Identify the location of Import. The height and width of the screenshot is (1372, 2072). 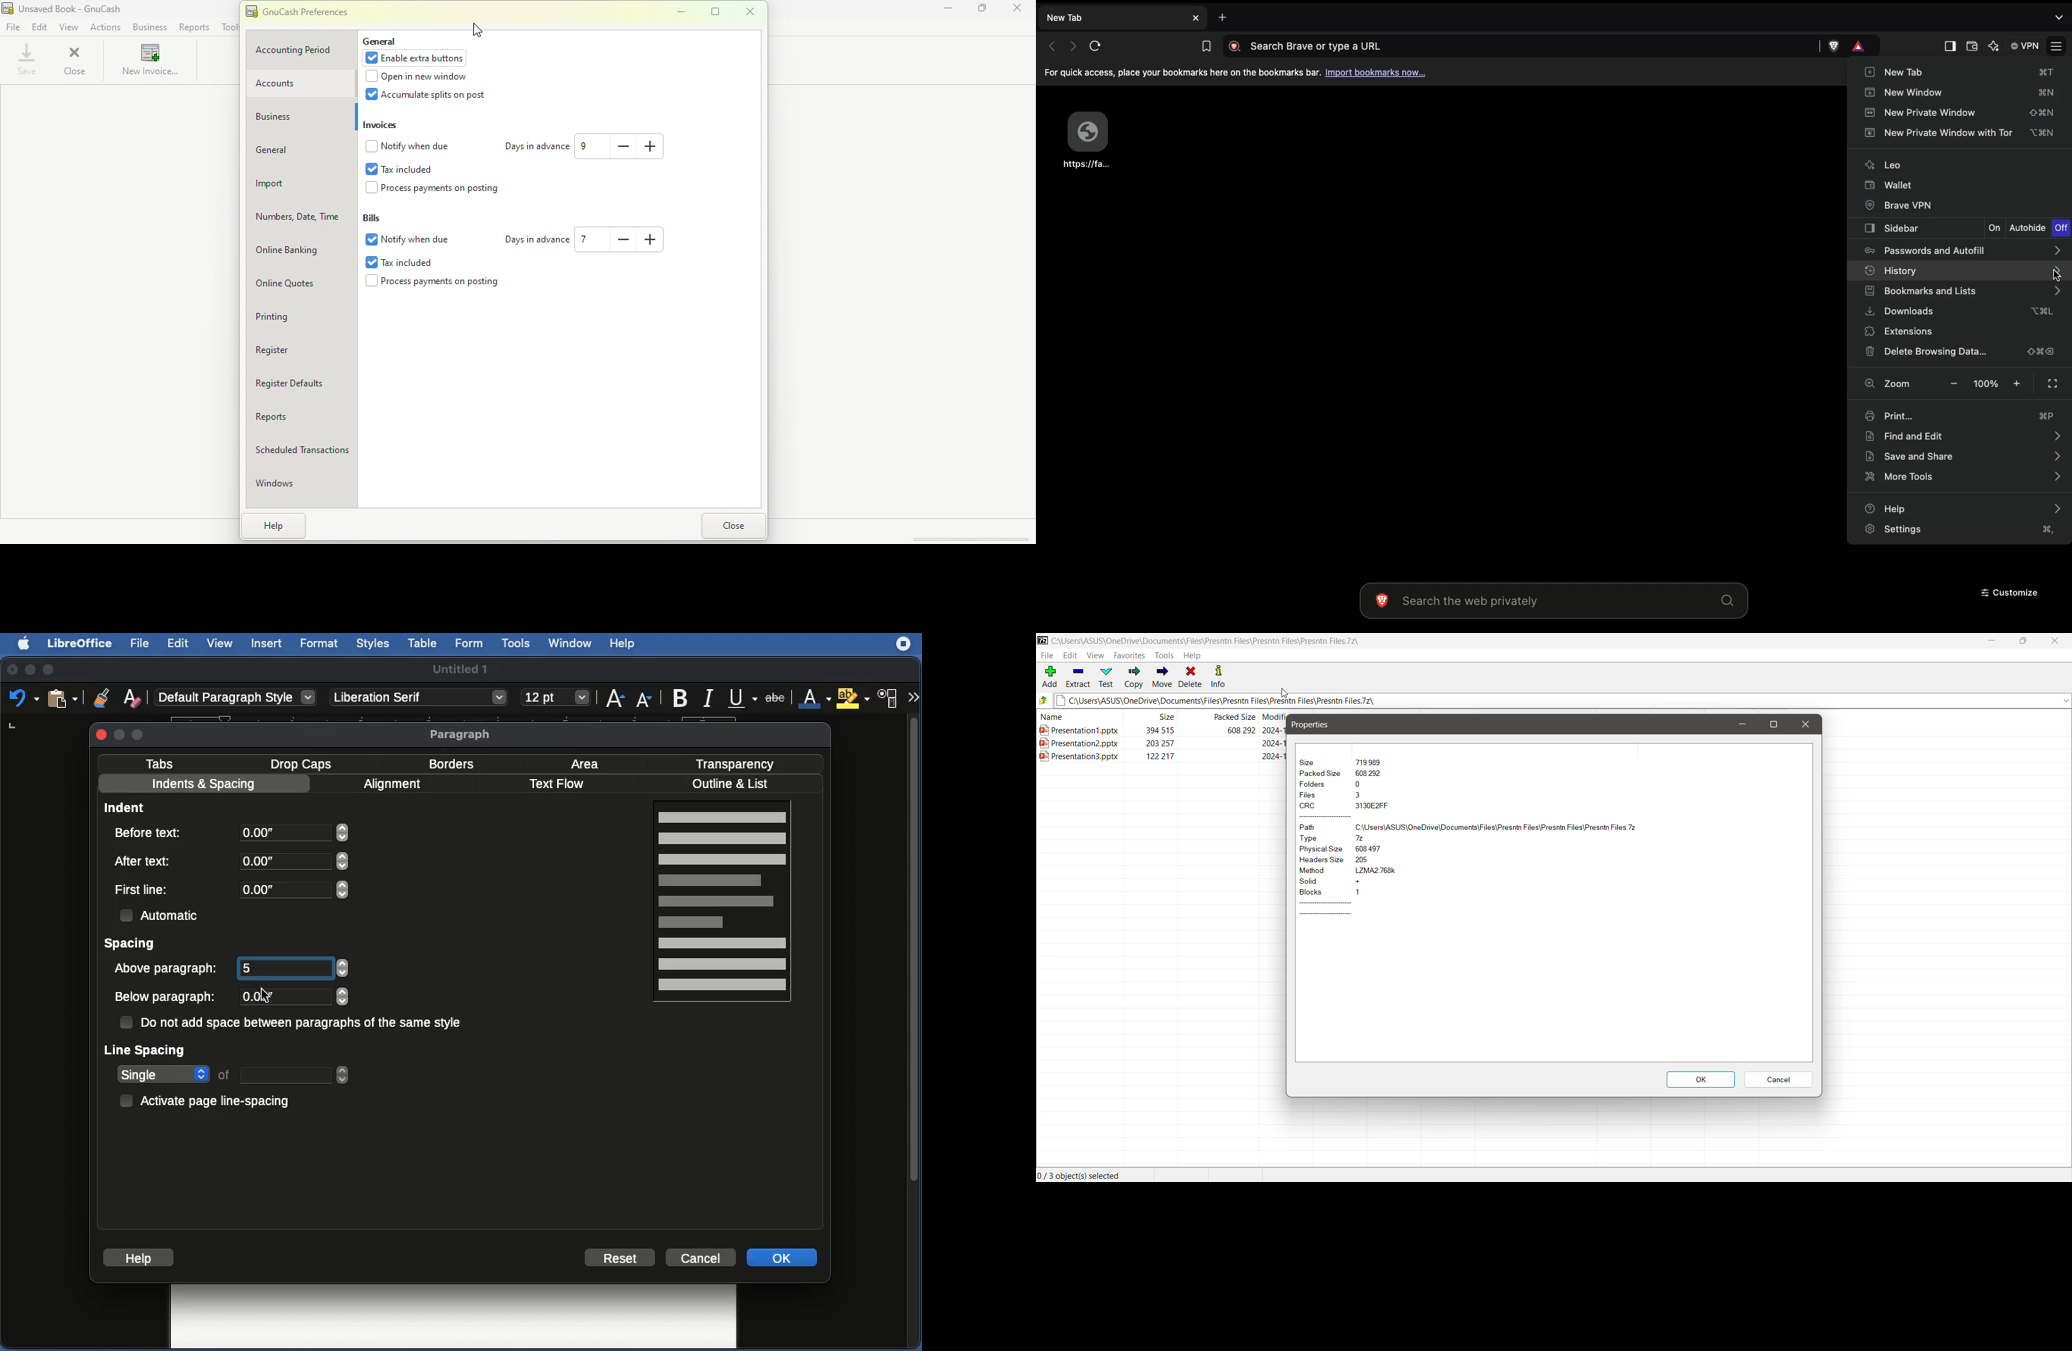
(294, 184).